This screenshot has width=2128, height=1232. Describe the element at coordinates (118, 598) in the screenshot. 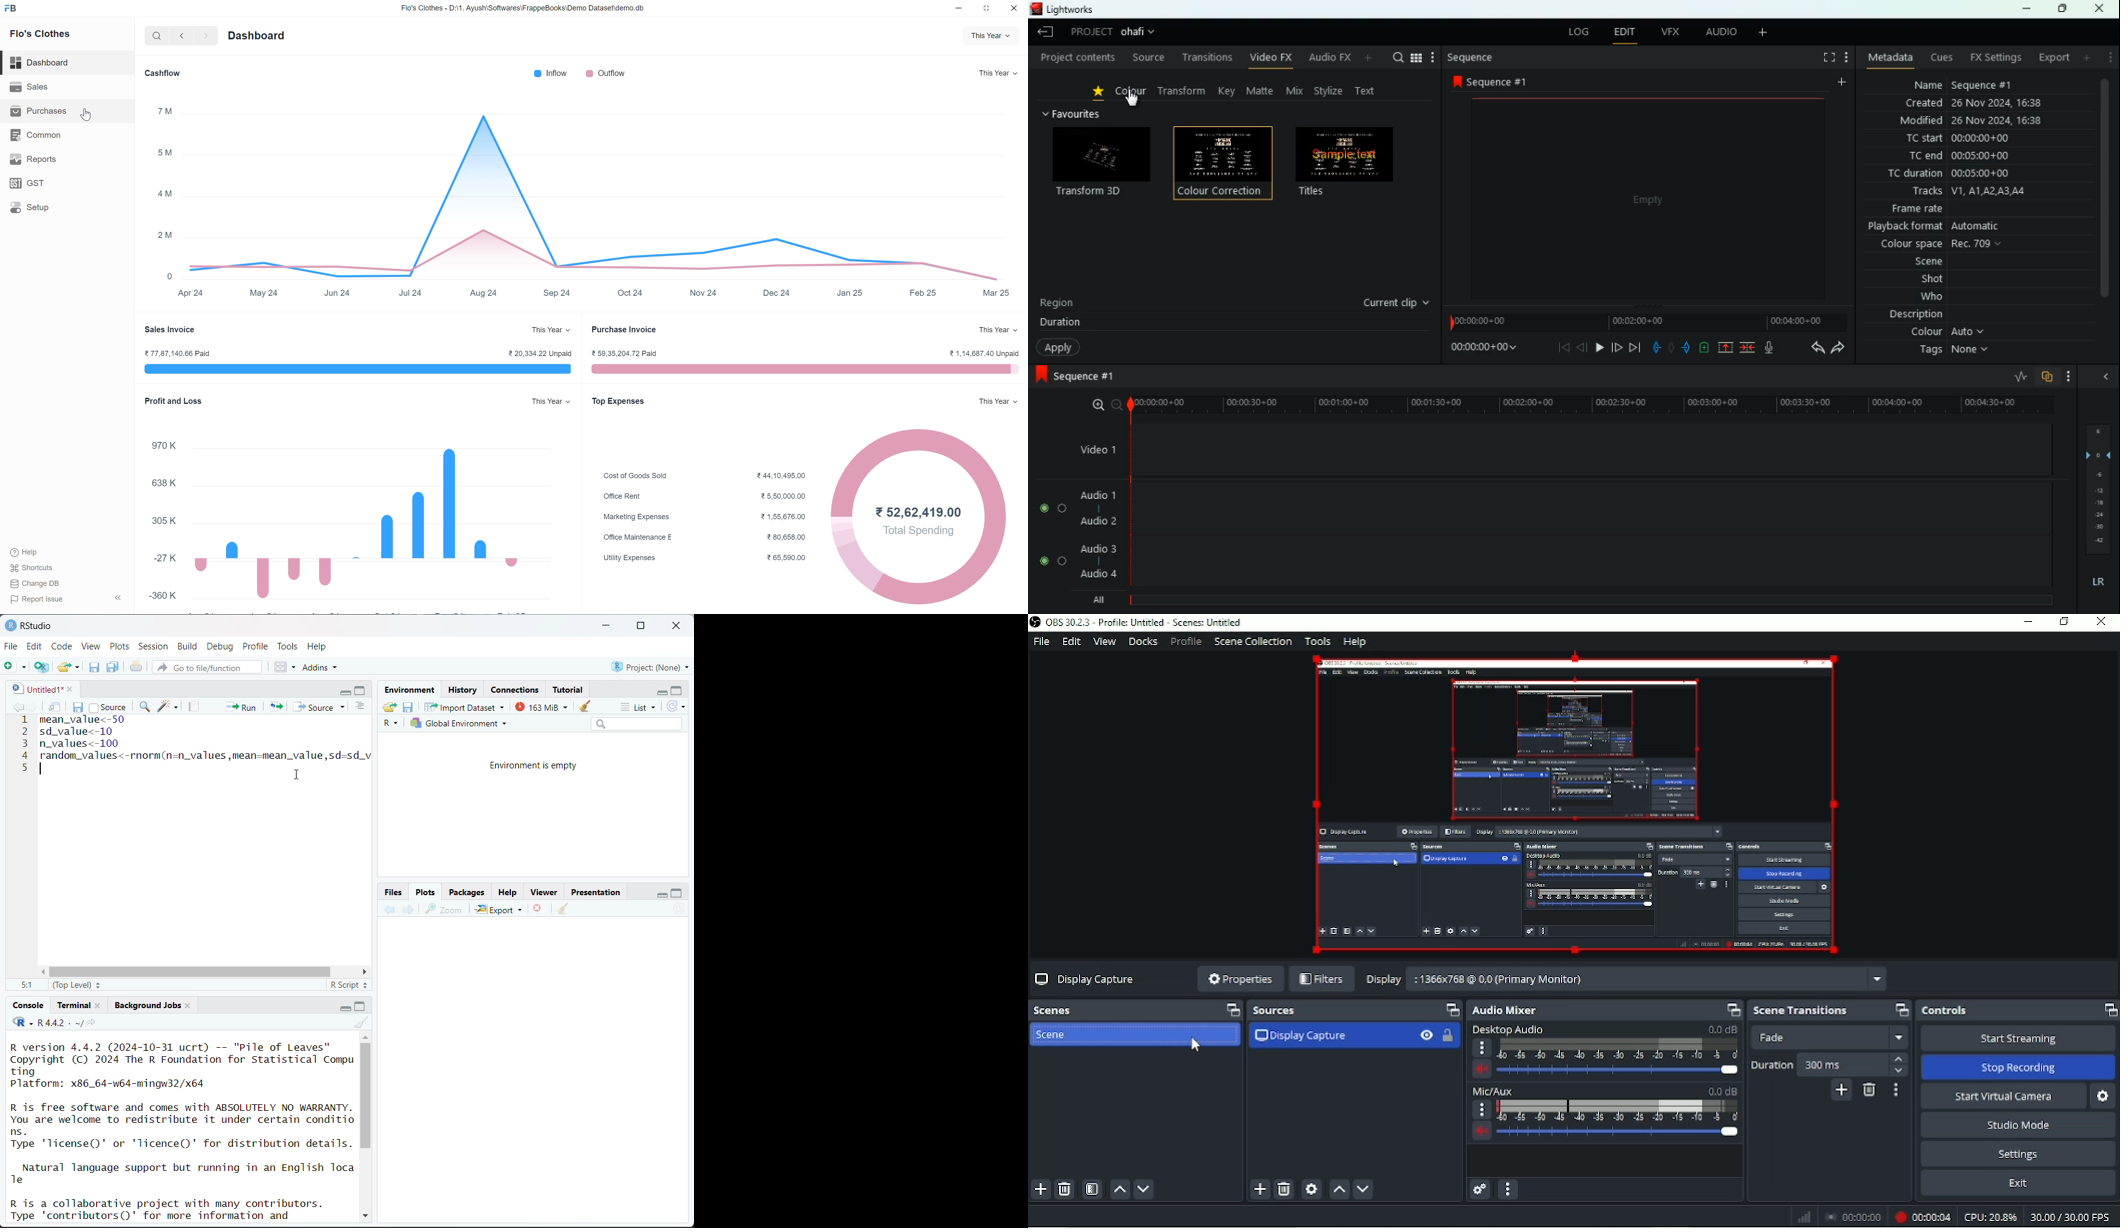

I see `Collapse` at that location.